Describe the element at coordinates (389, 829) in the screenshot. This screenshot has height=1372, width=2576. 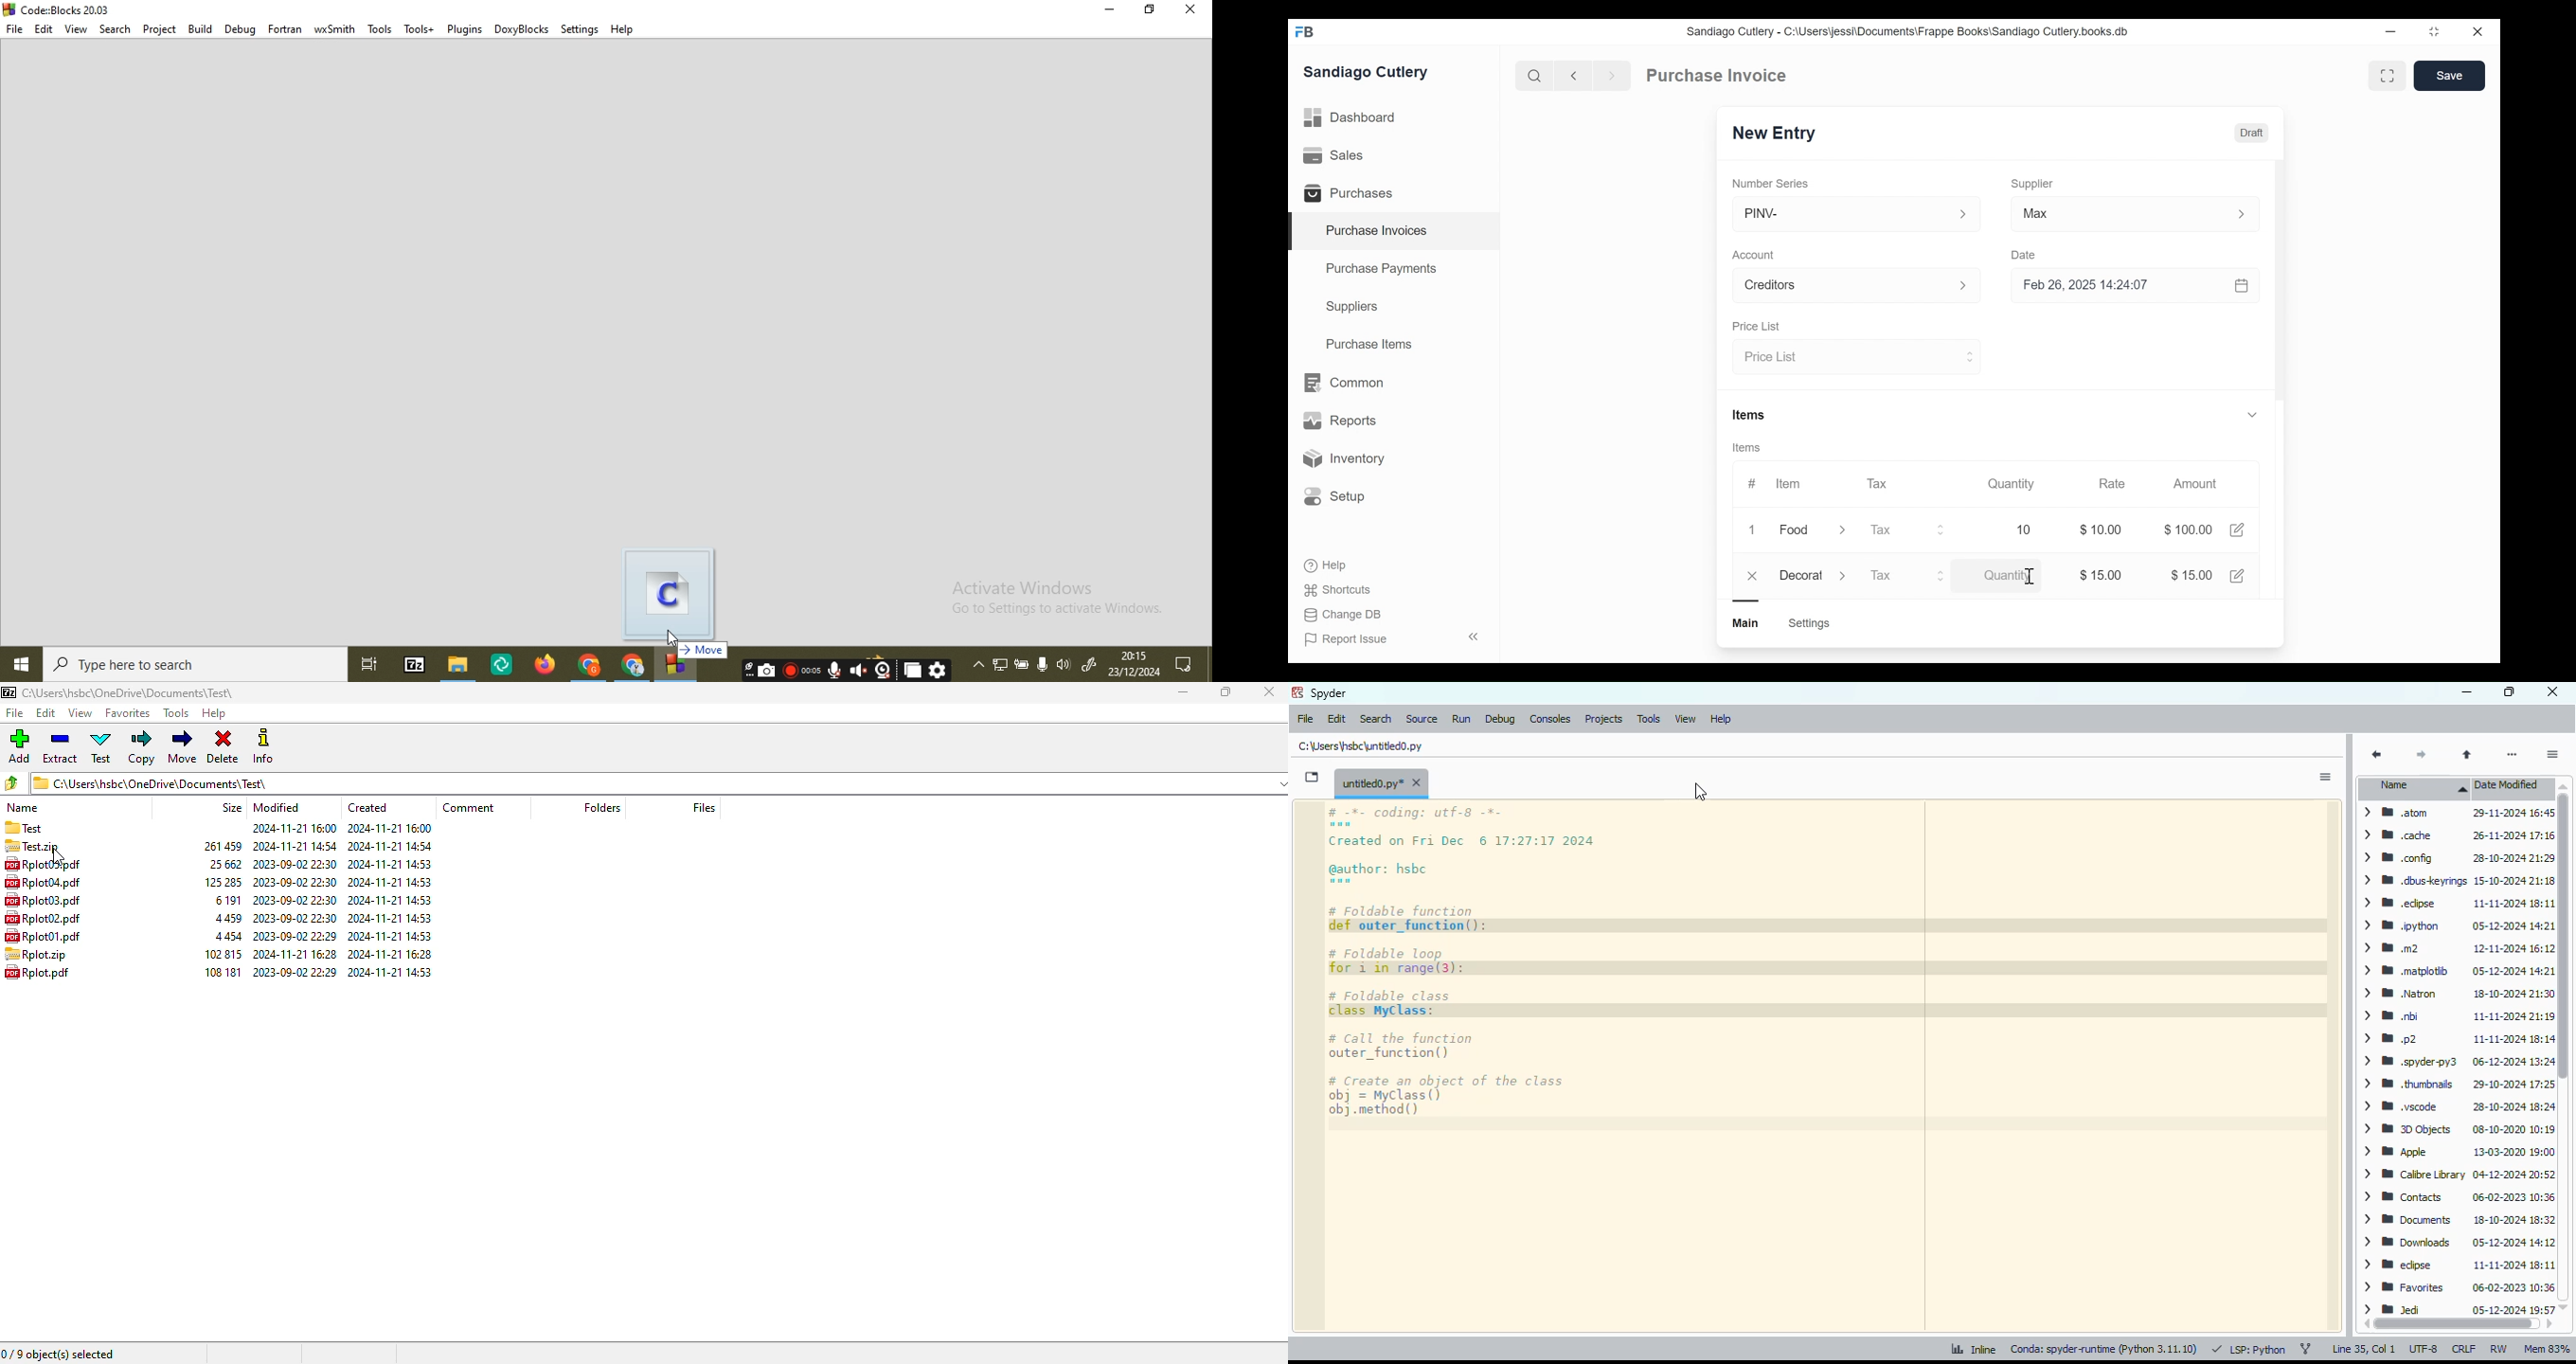
I see `created date & time` at that location.